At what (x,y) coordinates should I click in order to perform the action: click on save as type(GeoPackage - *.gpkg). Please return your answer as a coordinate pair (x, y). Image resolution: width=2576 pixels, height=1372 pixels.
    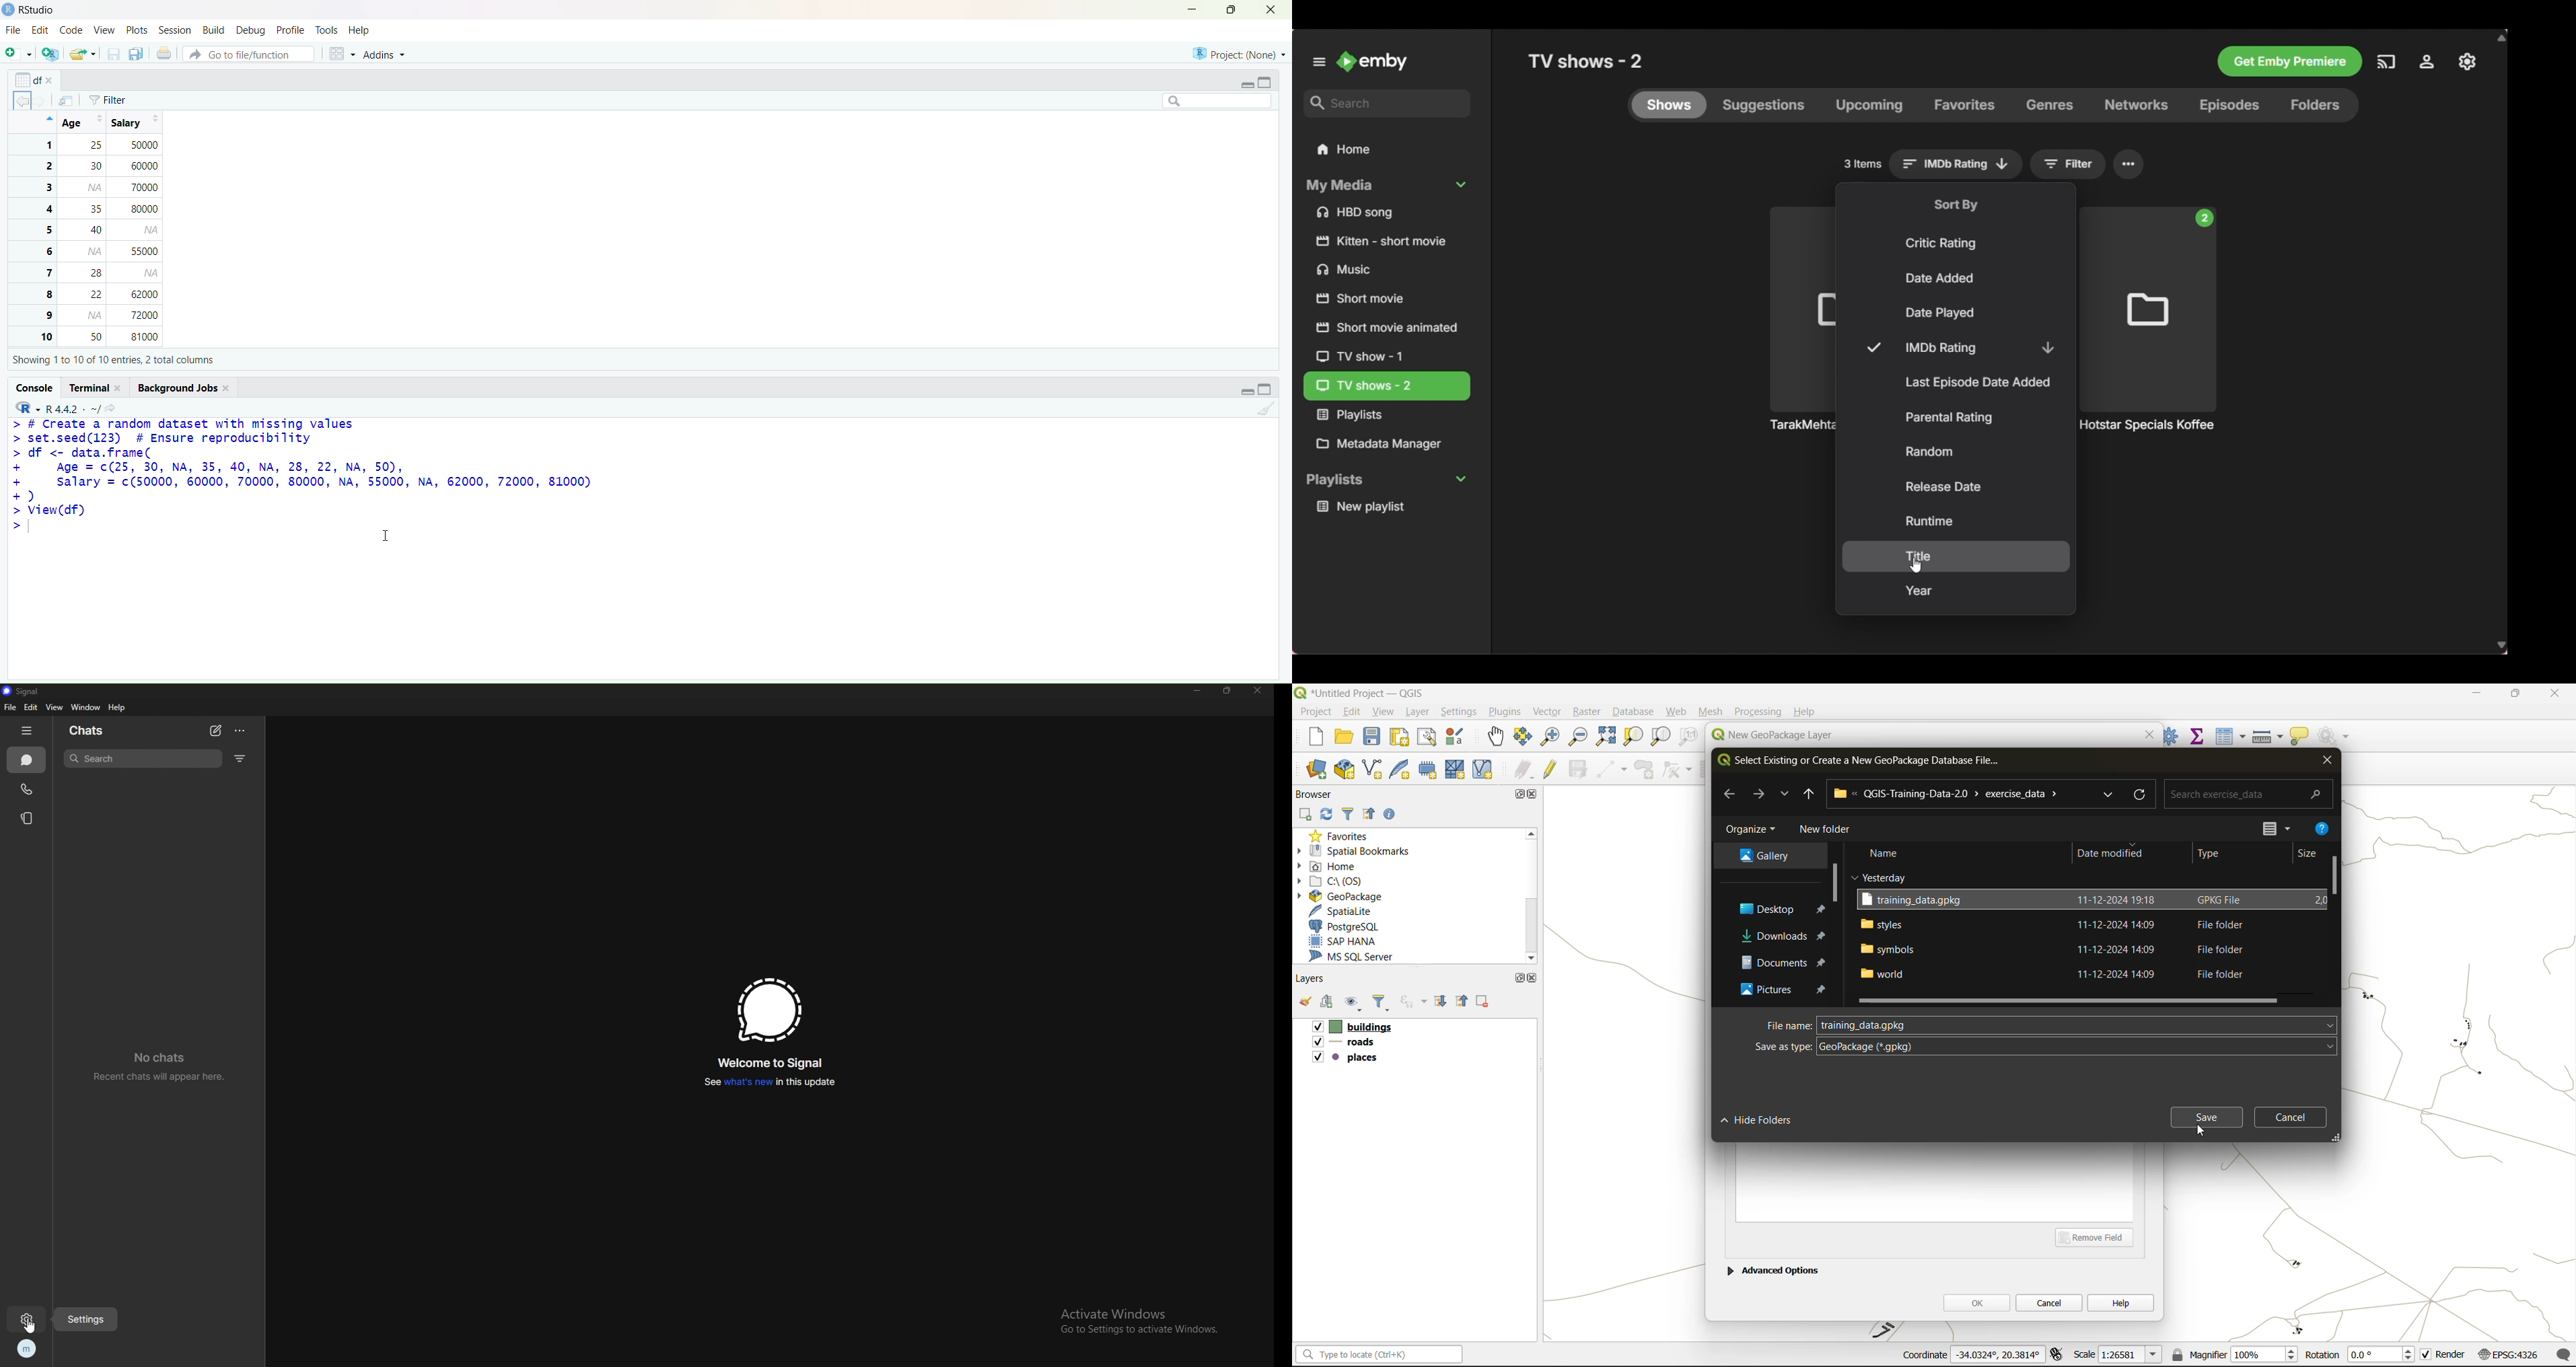
    Looking at the image, I should click on (2043, 1047).